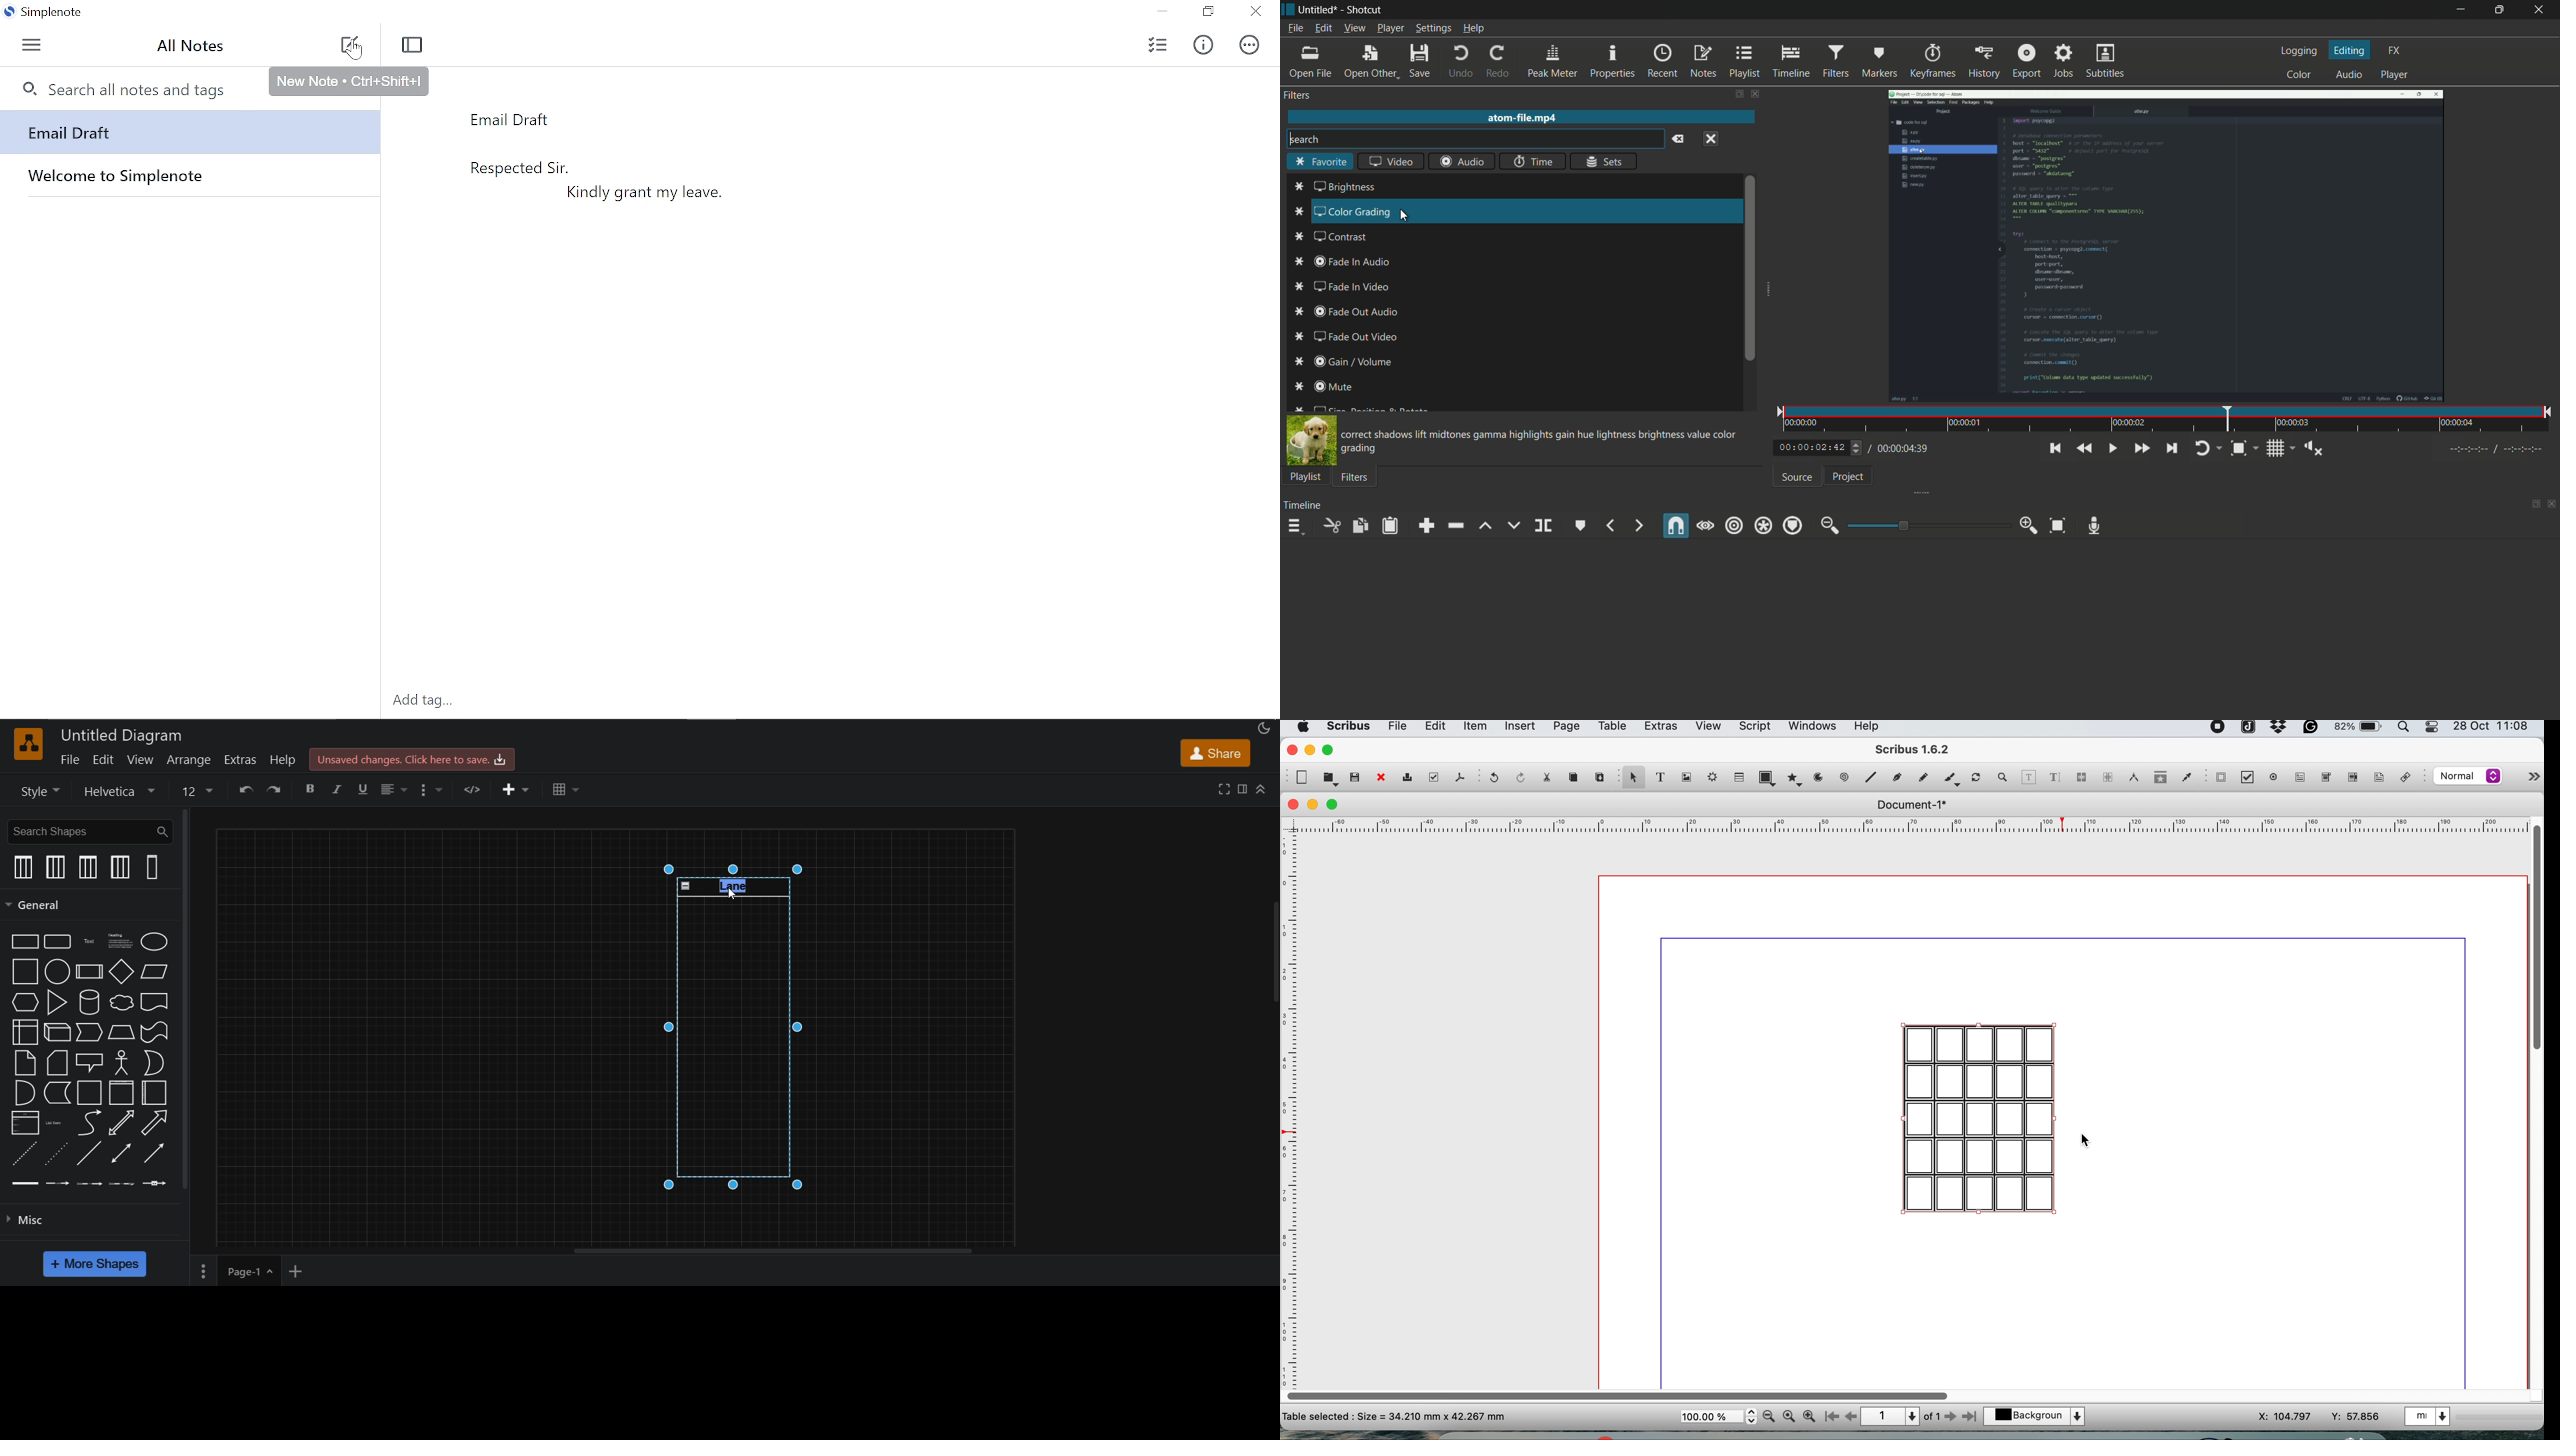 This screenshot has width=2576, height=1456. What do you see at coordinates (57, 1095) in the screenshot?
I see `data storage` at bounding box center [57, 1095].